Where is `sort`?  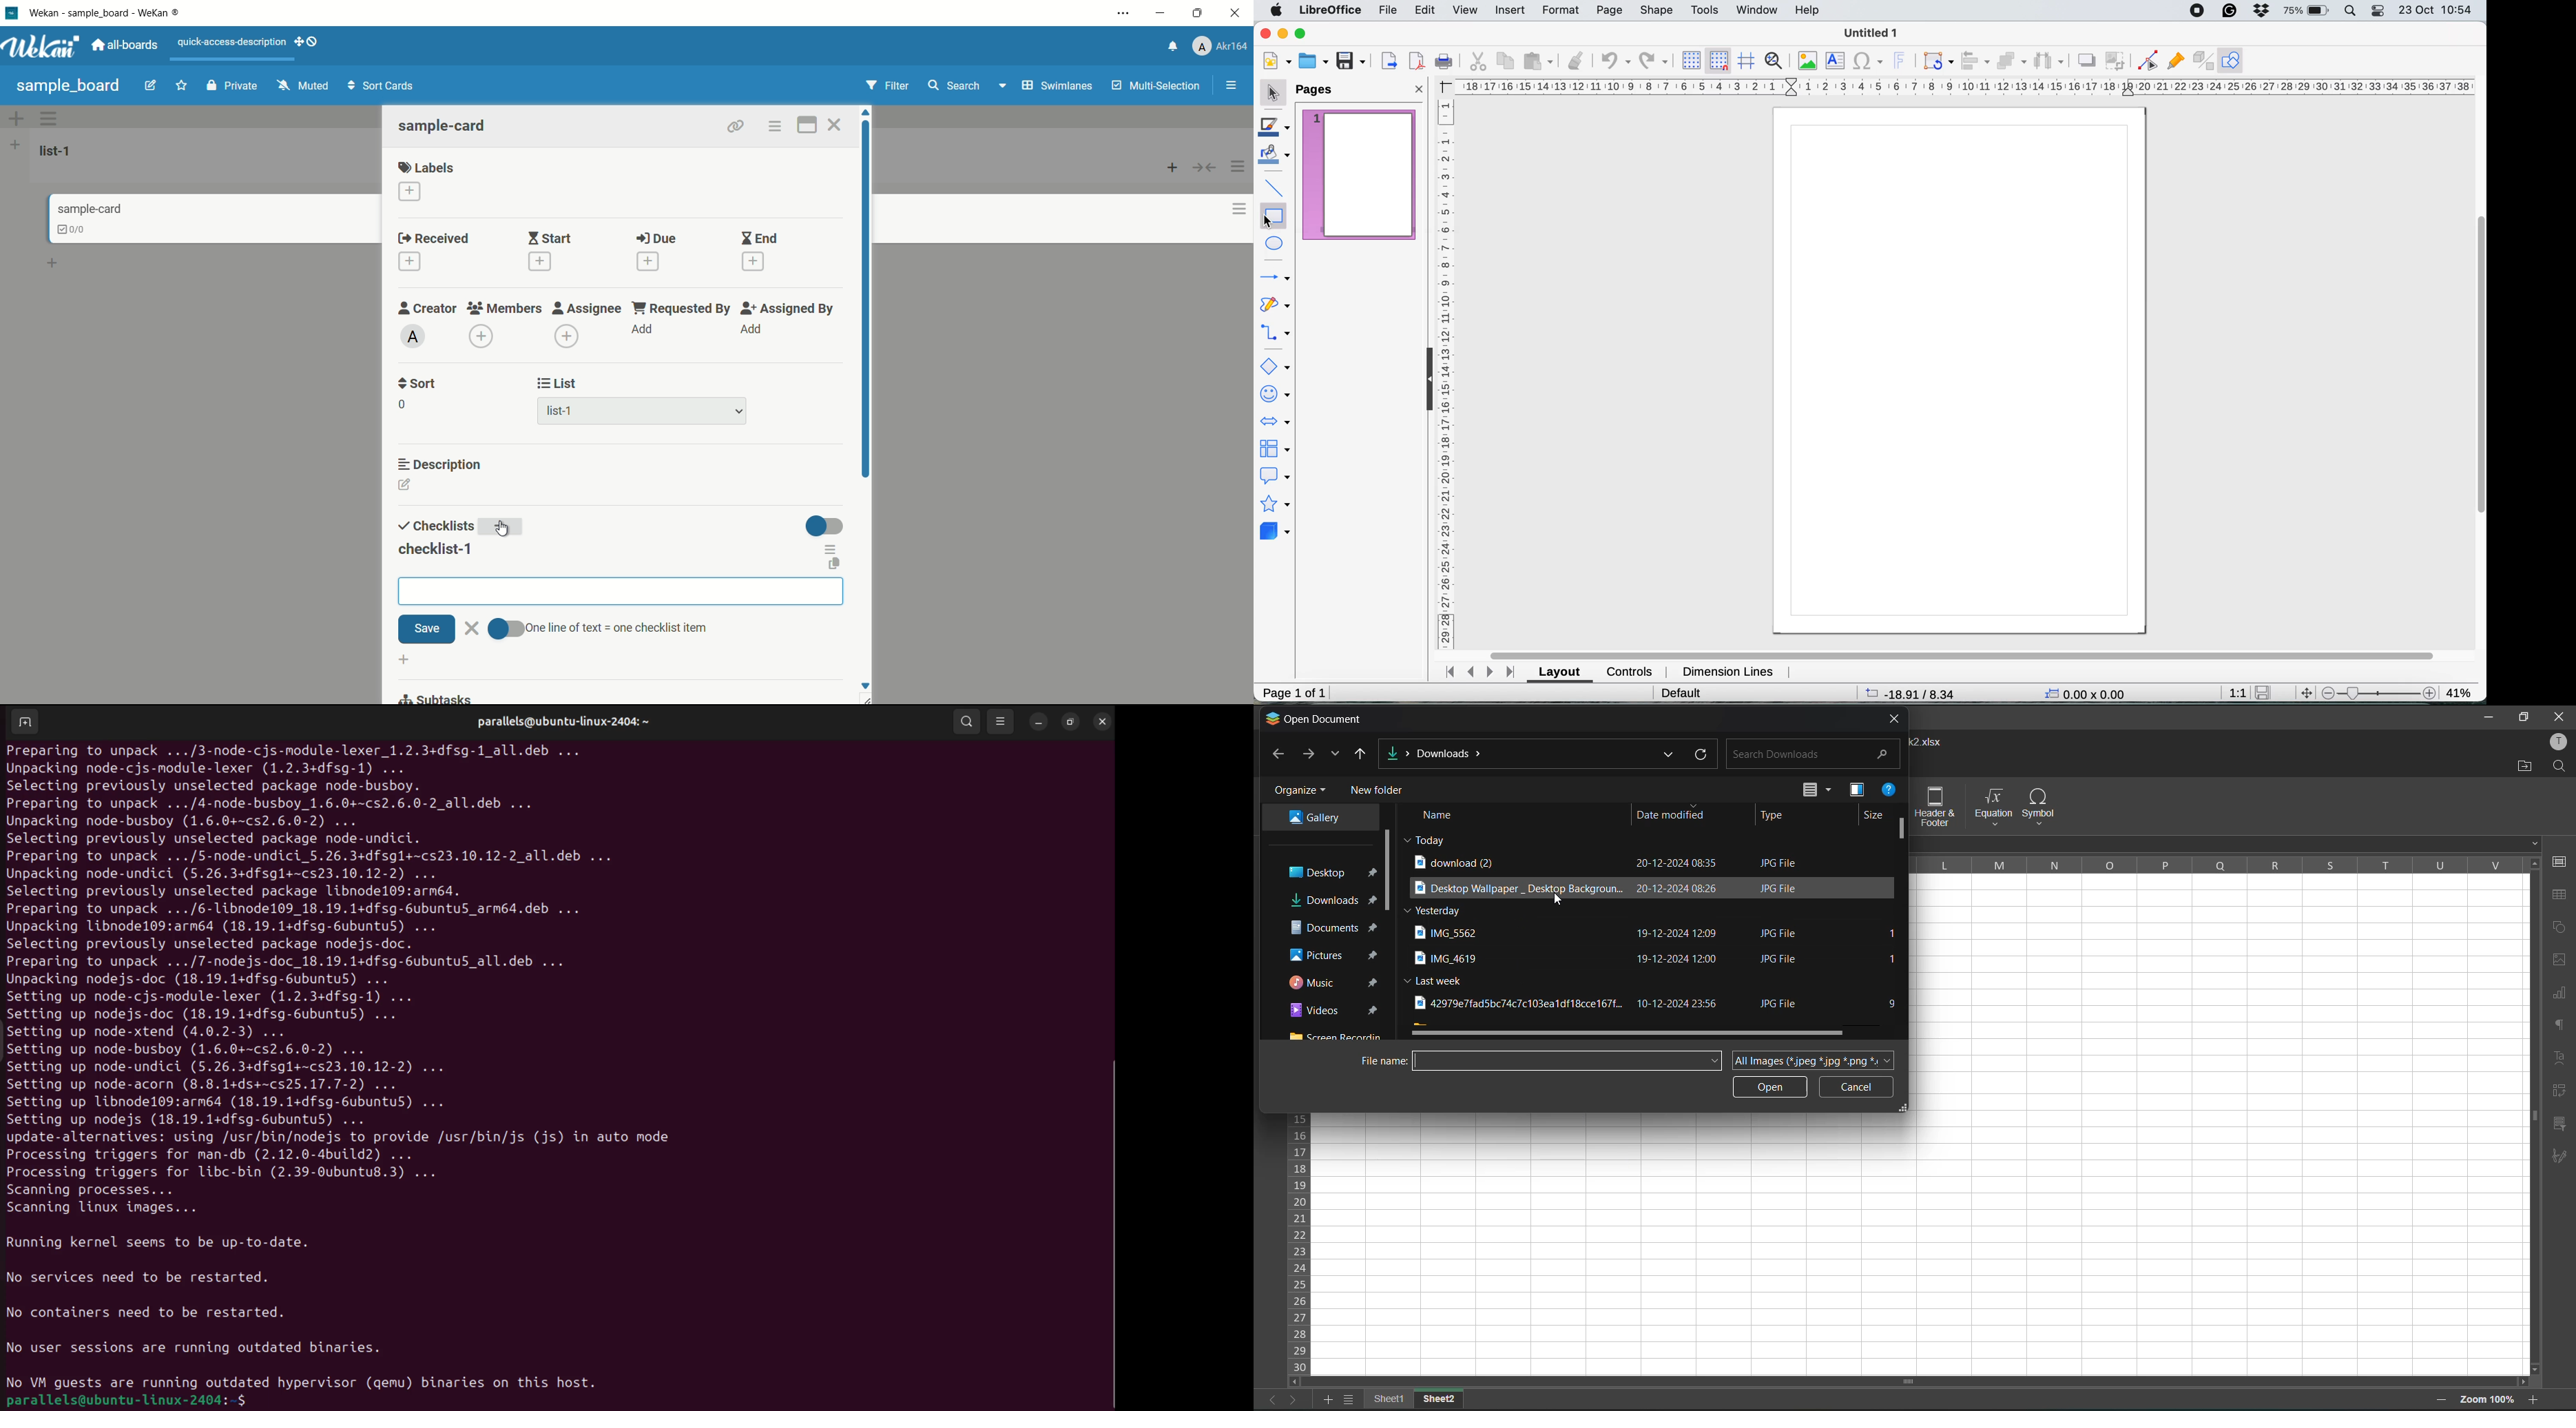
sort is located at coordinates (418, 383).